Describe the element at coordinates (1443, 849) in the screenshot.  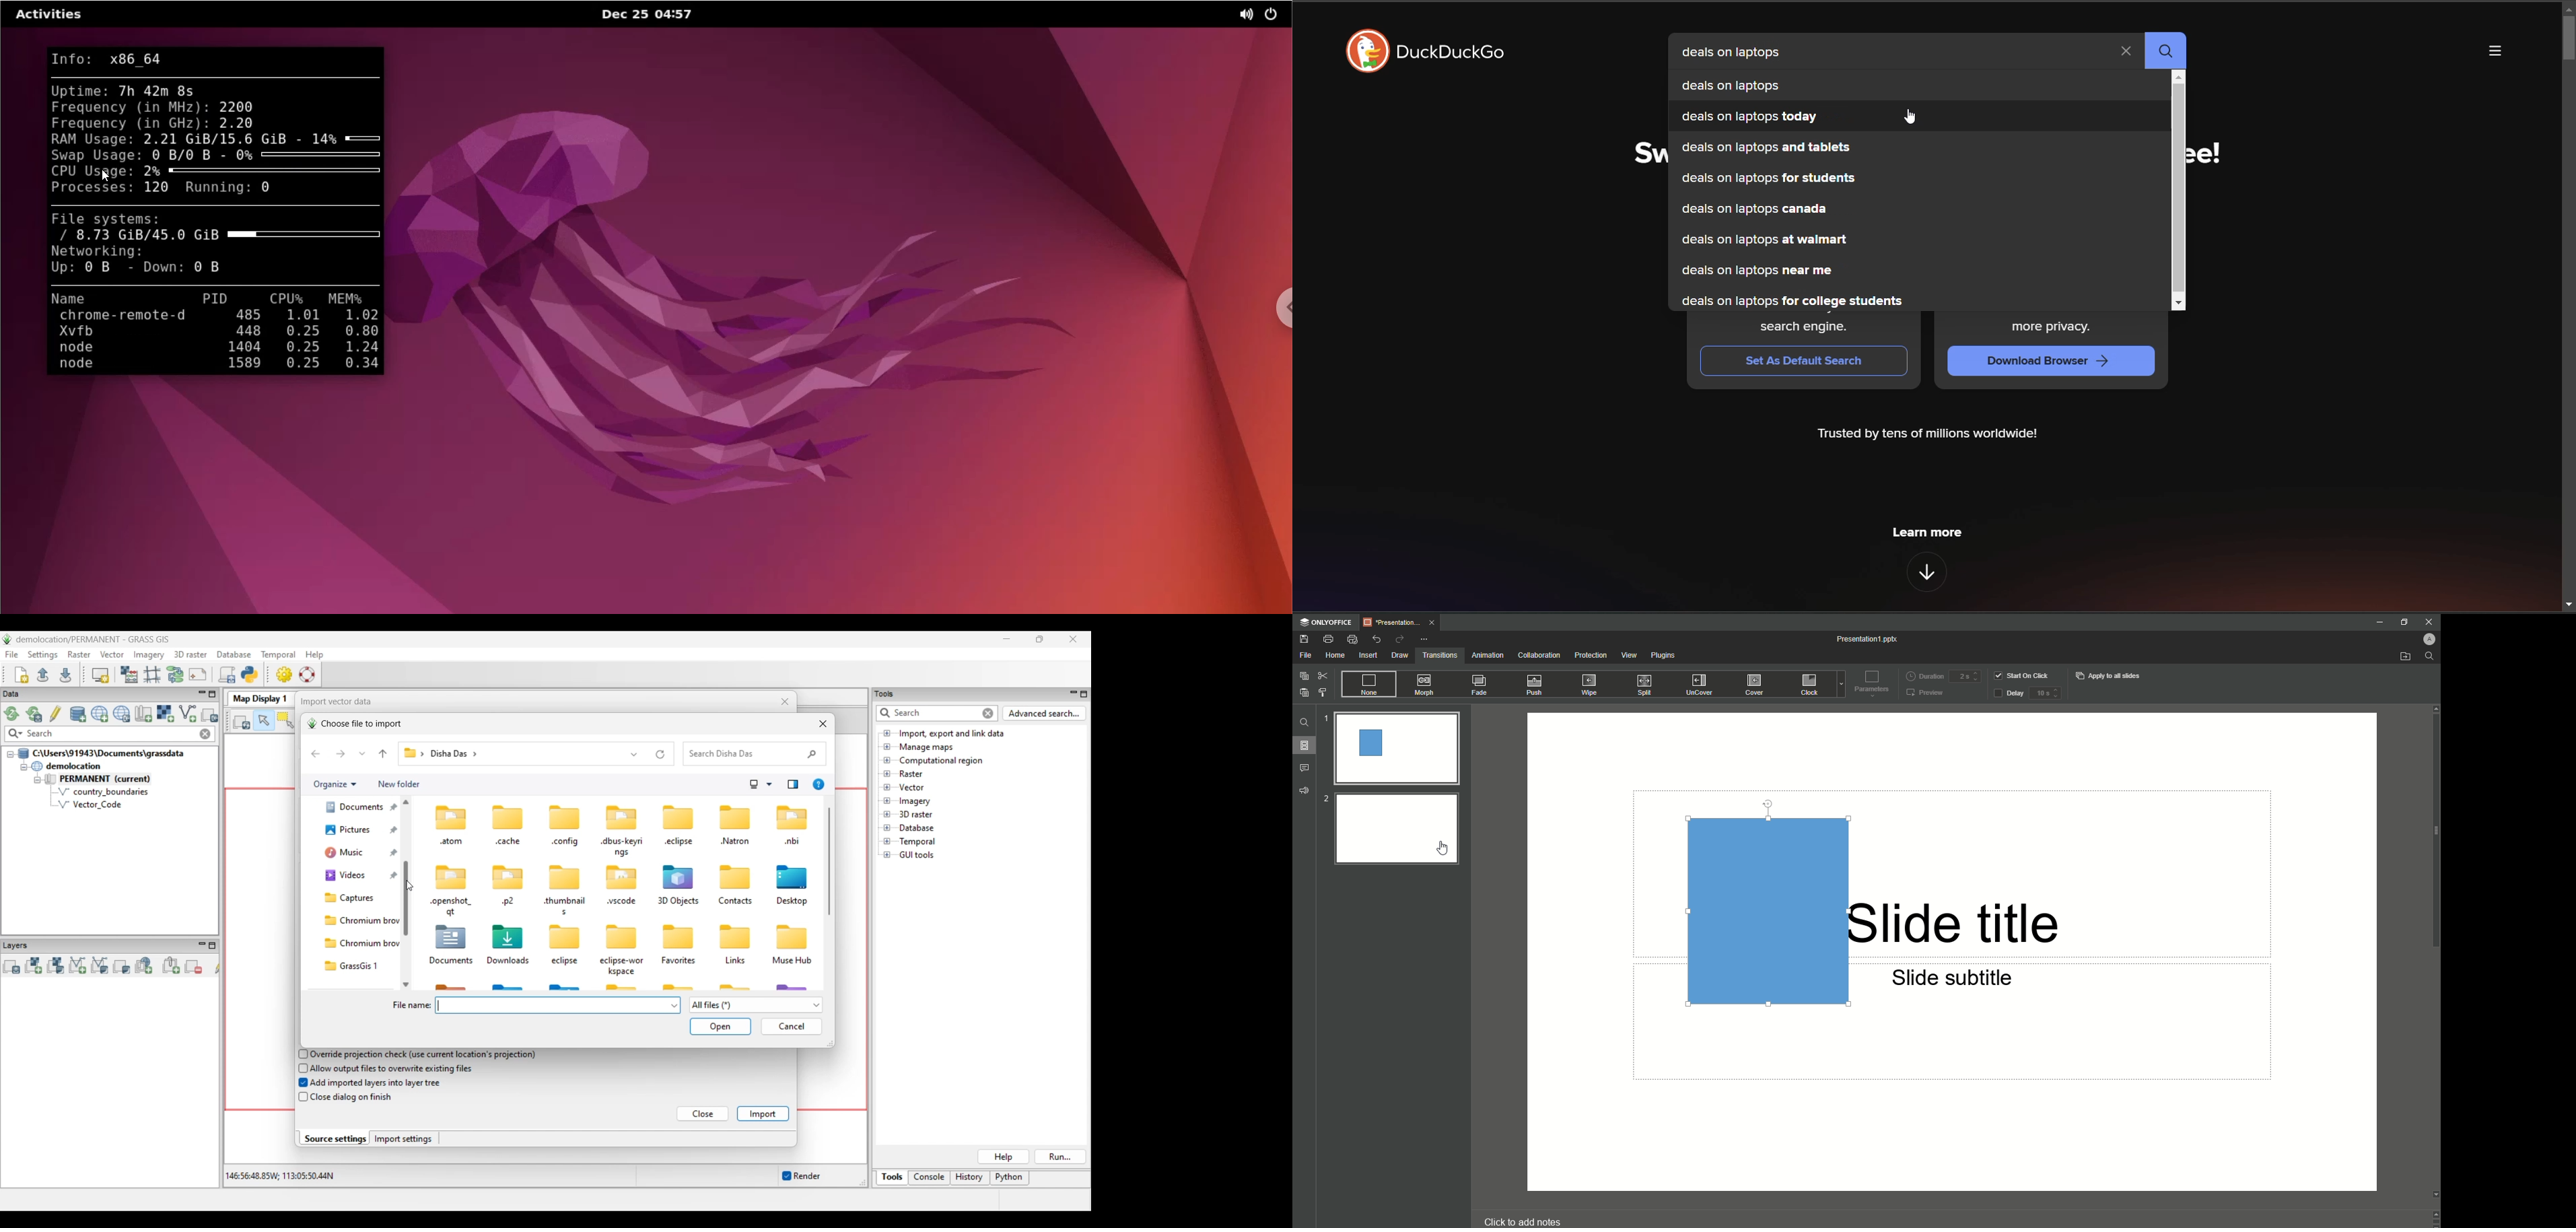
I see `Cursor` at that location.